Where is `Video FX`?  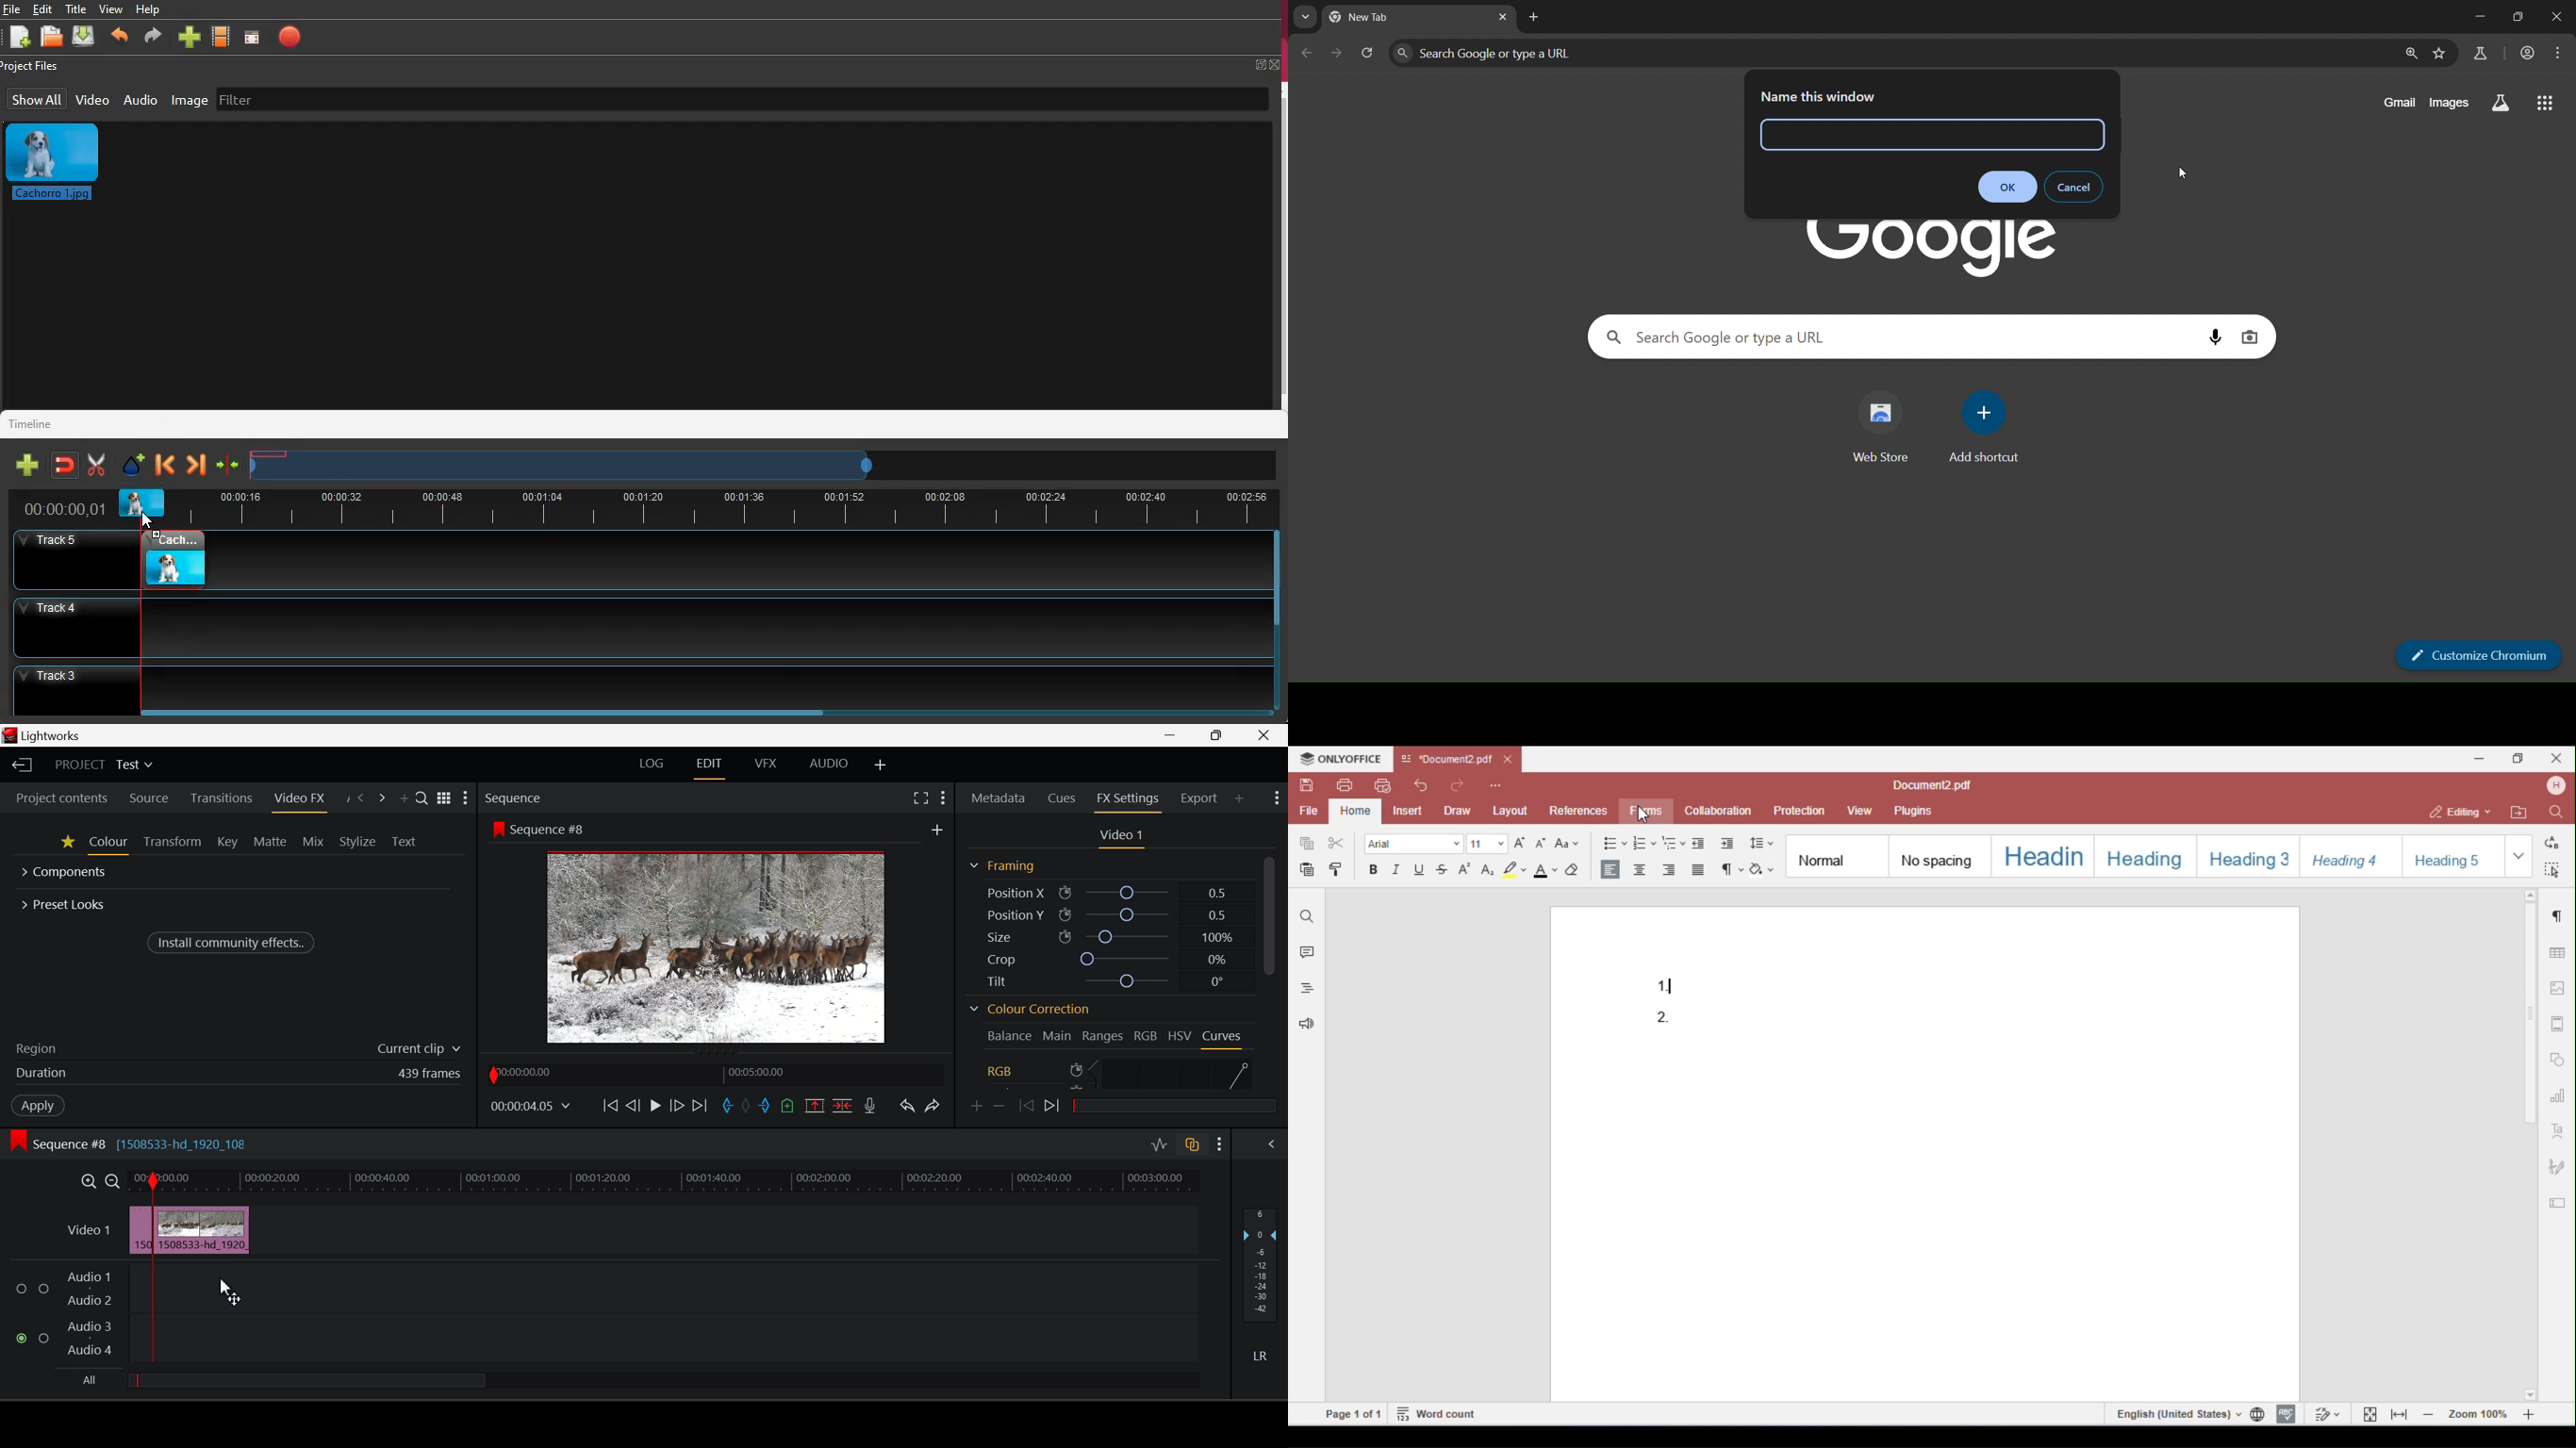
Video FX is located at coordinates (297, 798).